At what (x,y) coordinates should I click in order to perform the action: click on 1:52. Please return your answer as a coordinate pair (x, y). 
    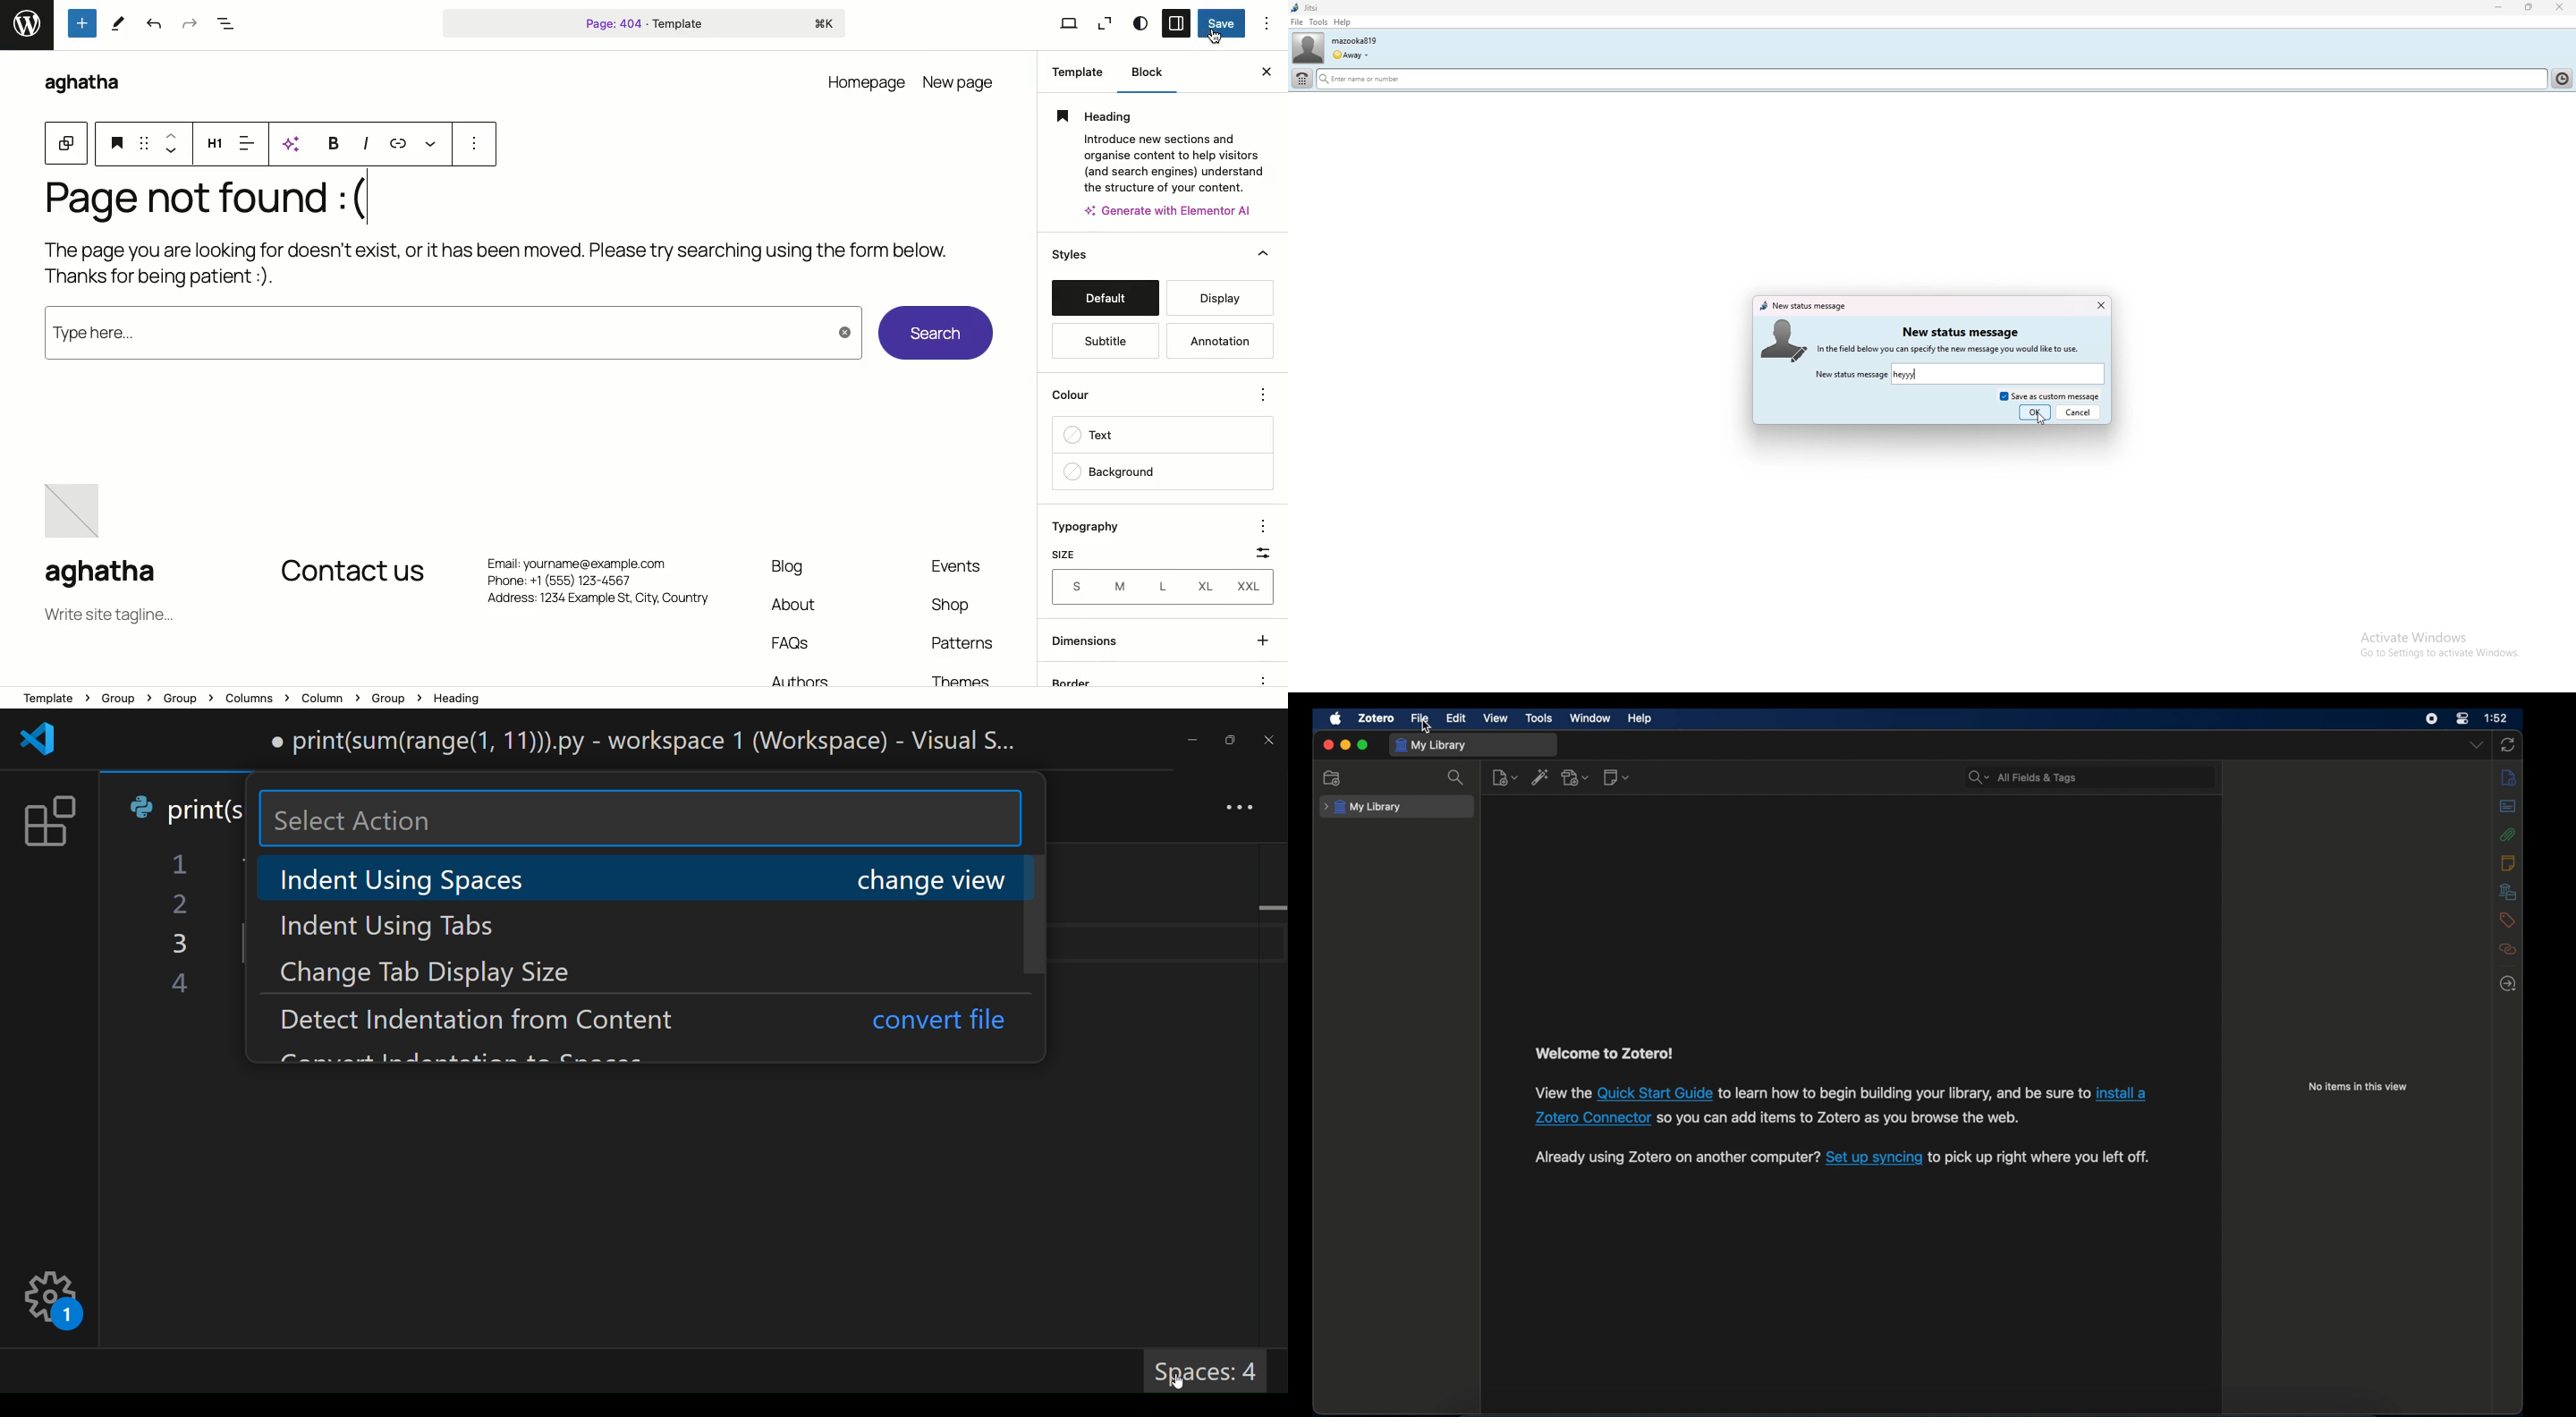
    Looking at the image, I should click on (2497, 718).